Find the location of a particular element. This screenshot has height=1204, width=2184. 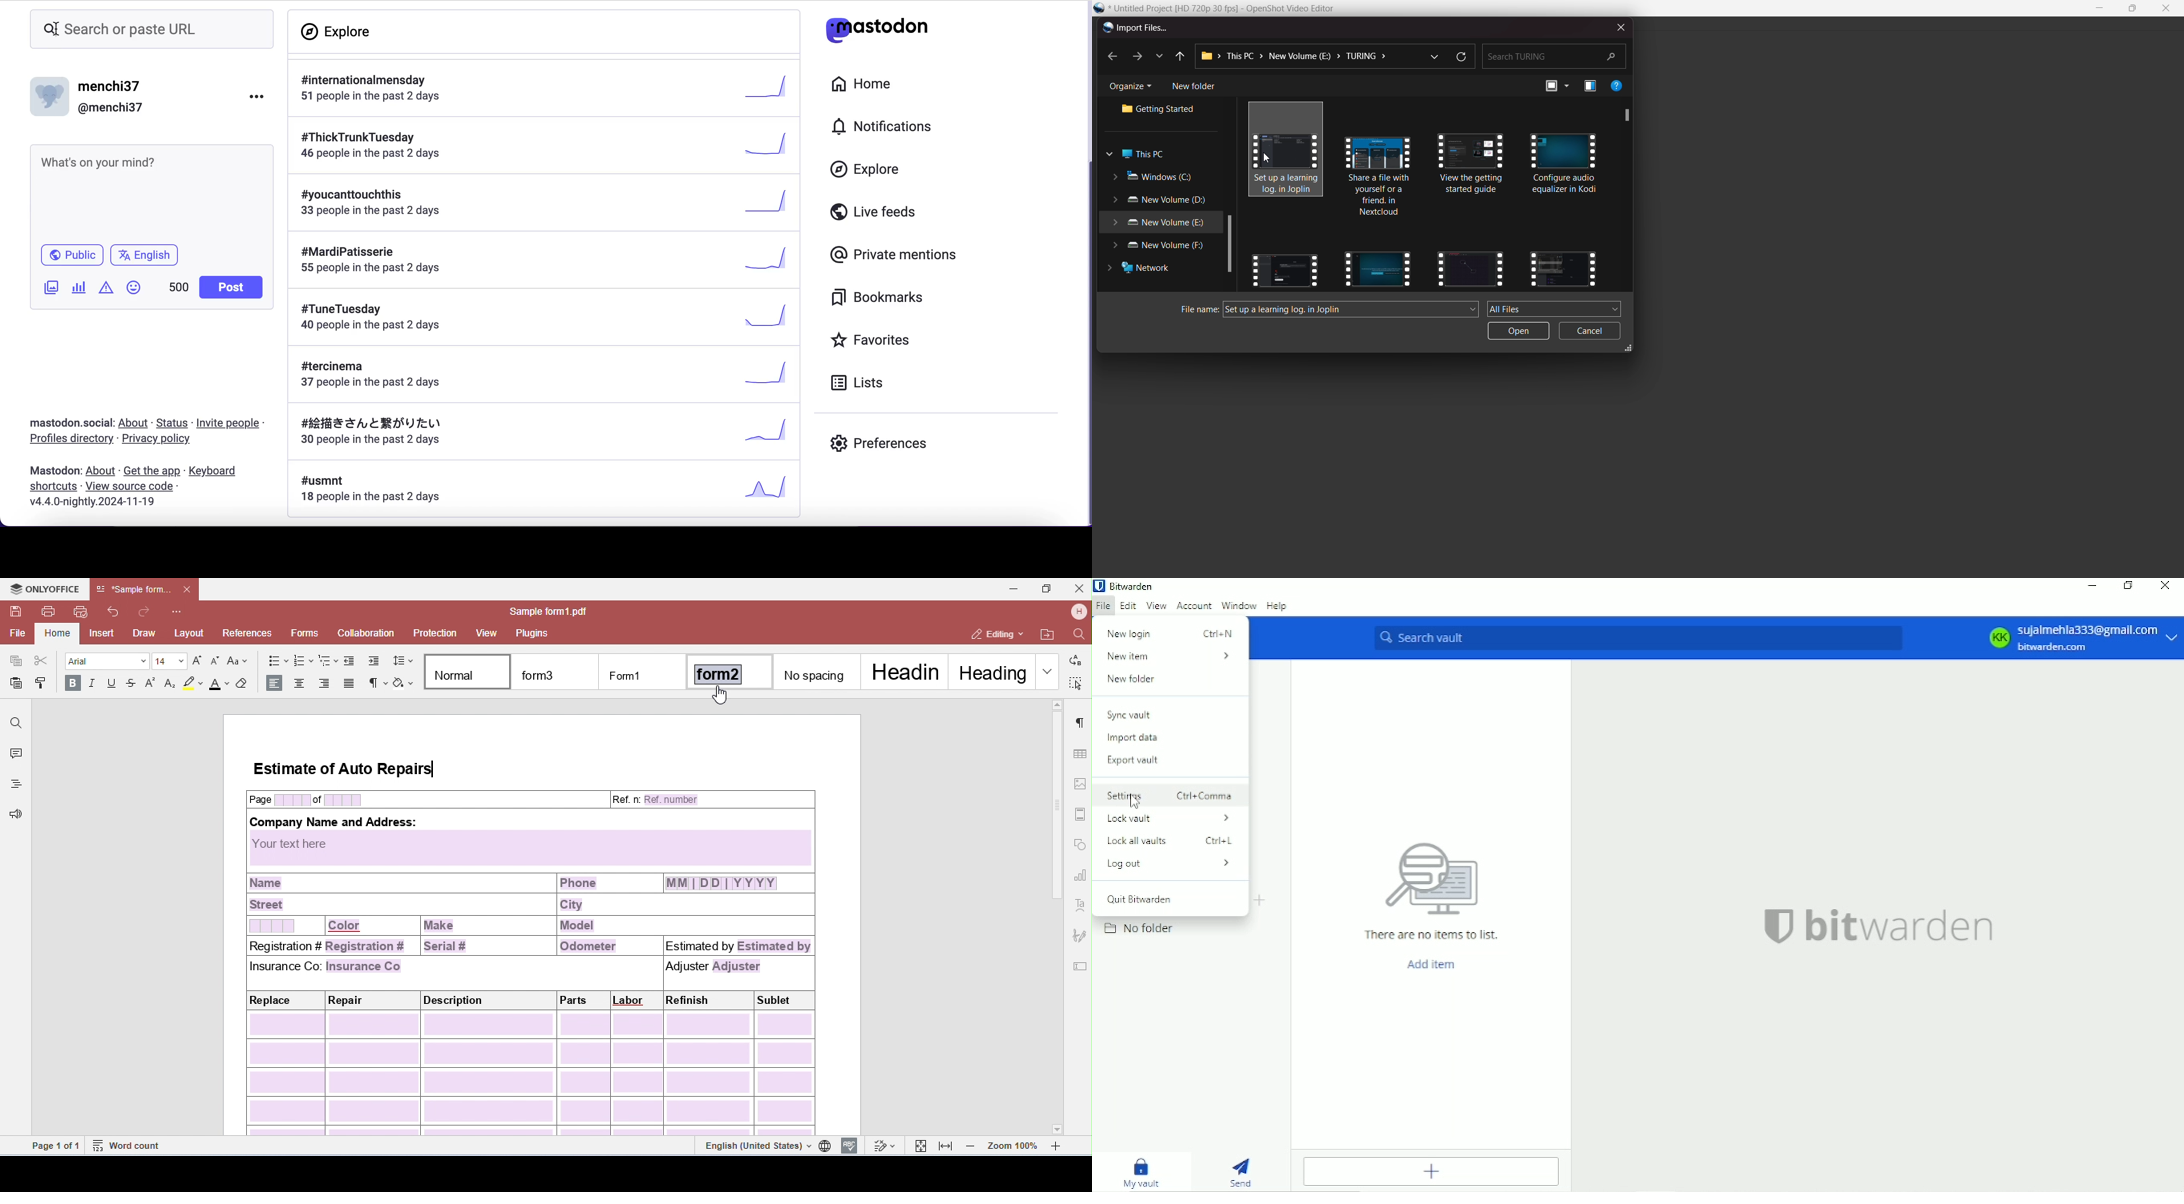

status is located at coordinates (172, 424).